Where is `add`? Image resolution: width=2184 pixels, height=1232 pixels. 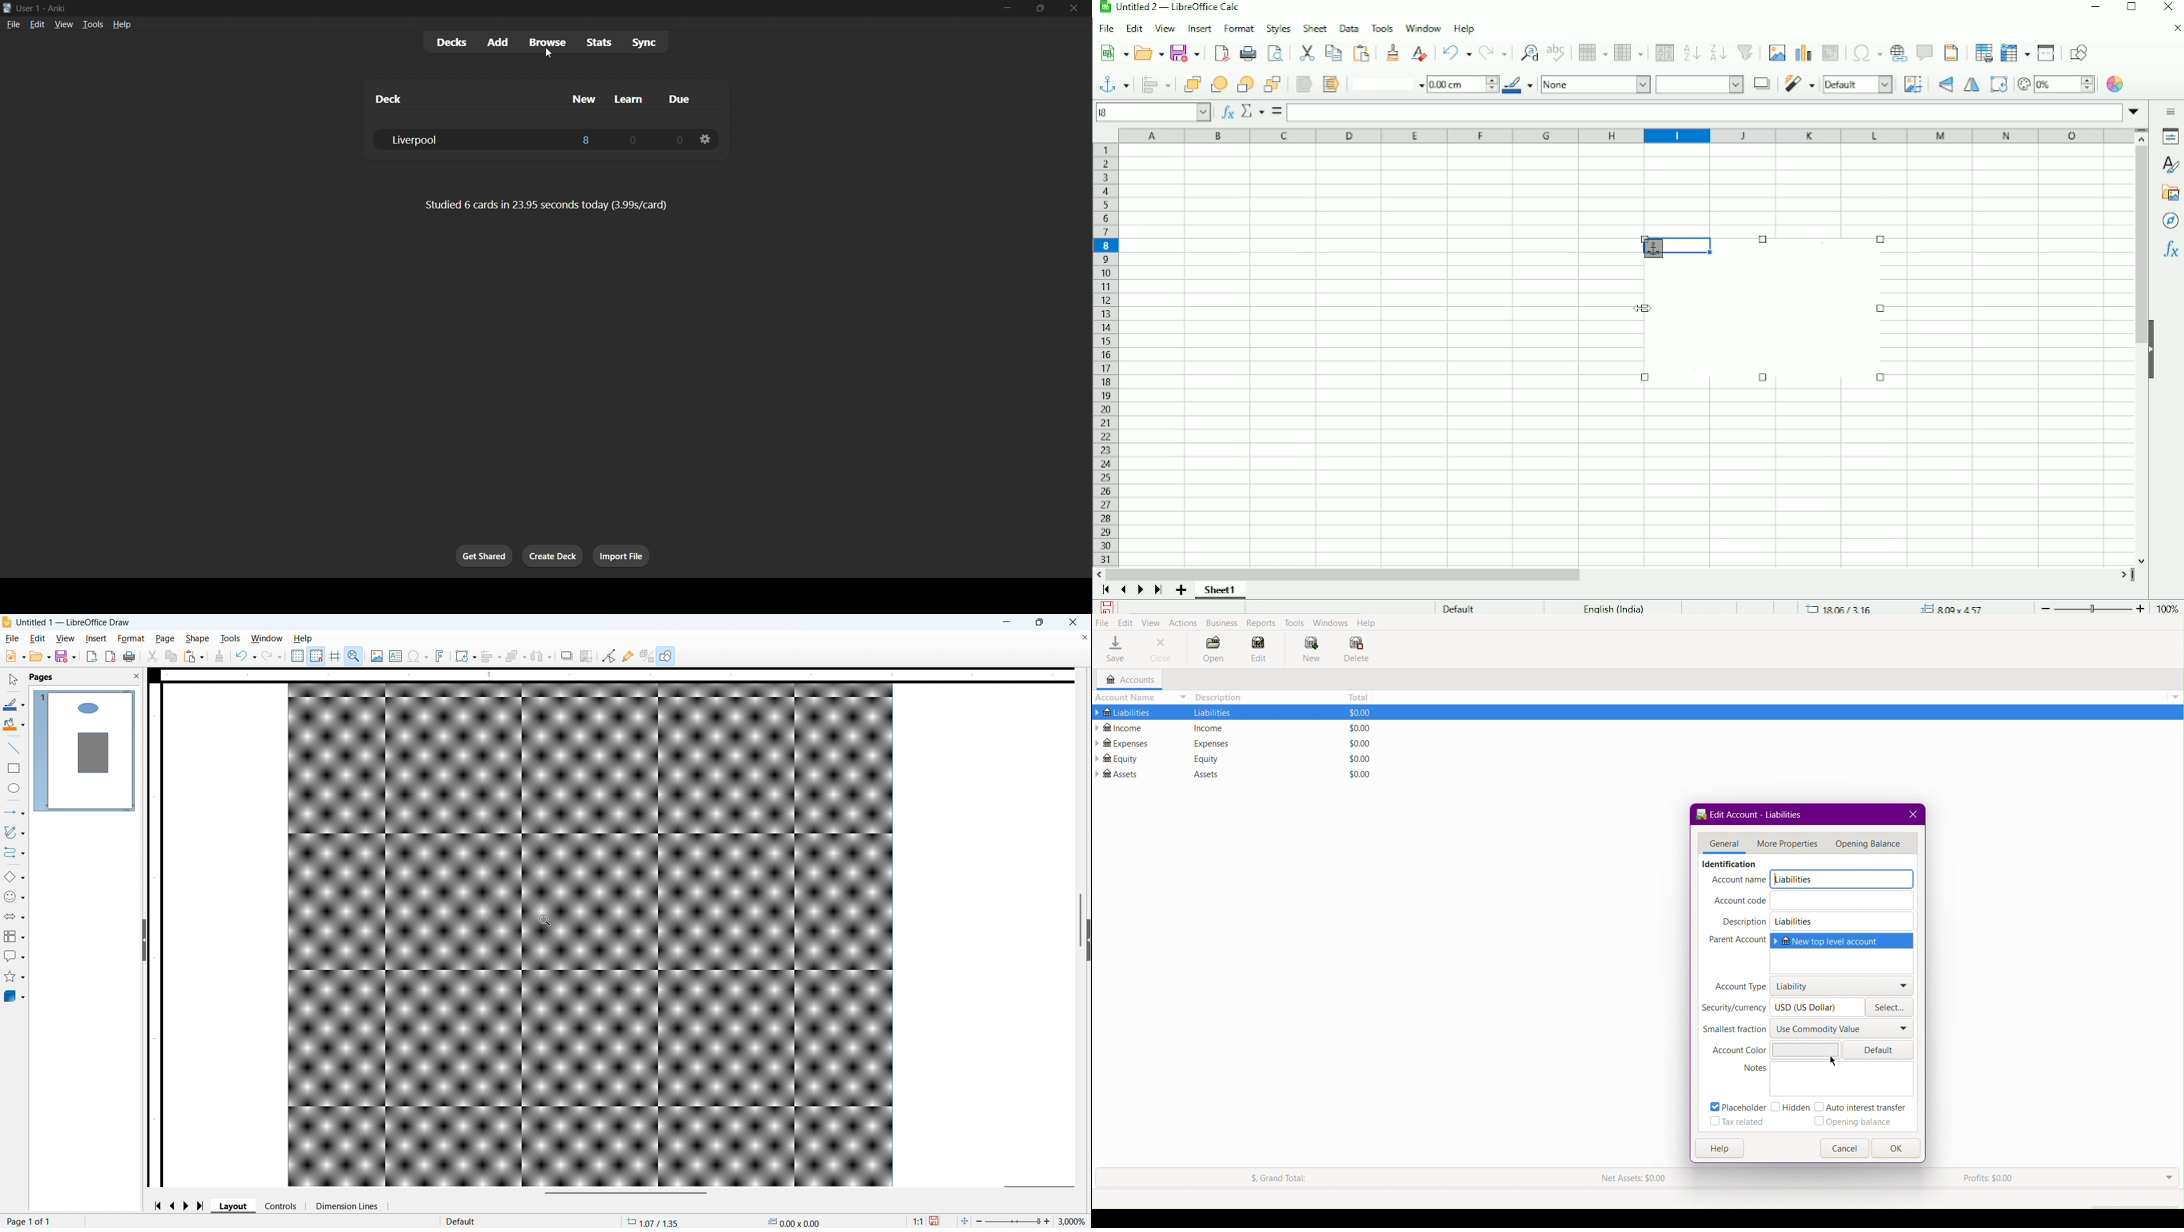
add is located at coordinates (491, 40).